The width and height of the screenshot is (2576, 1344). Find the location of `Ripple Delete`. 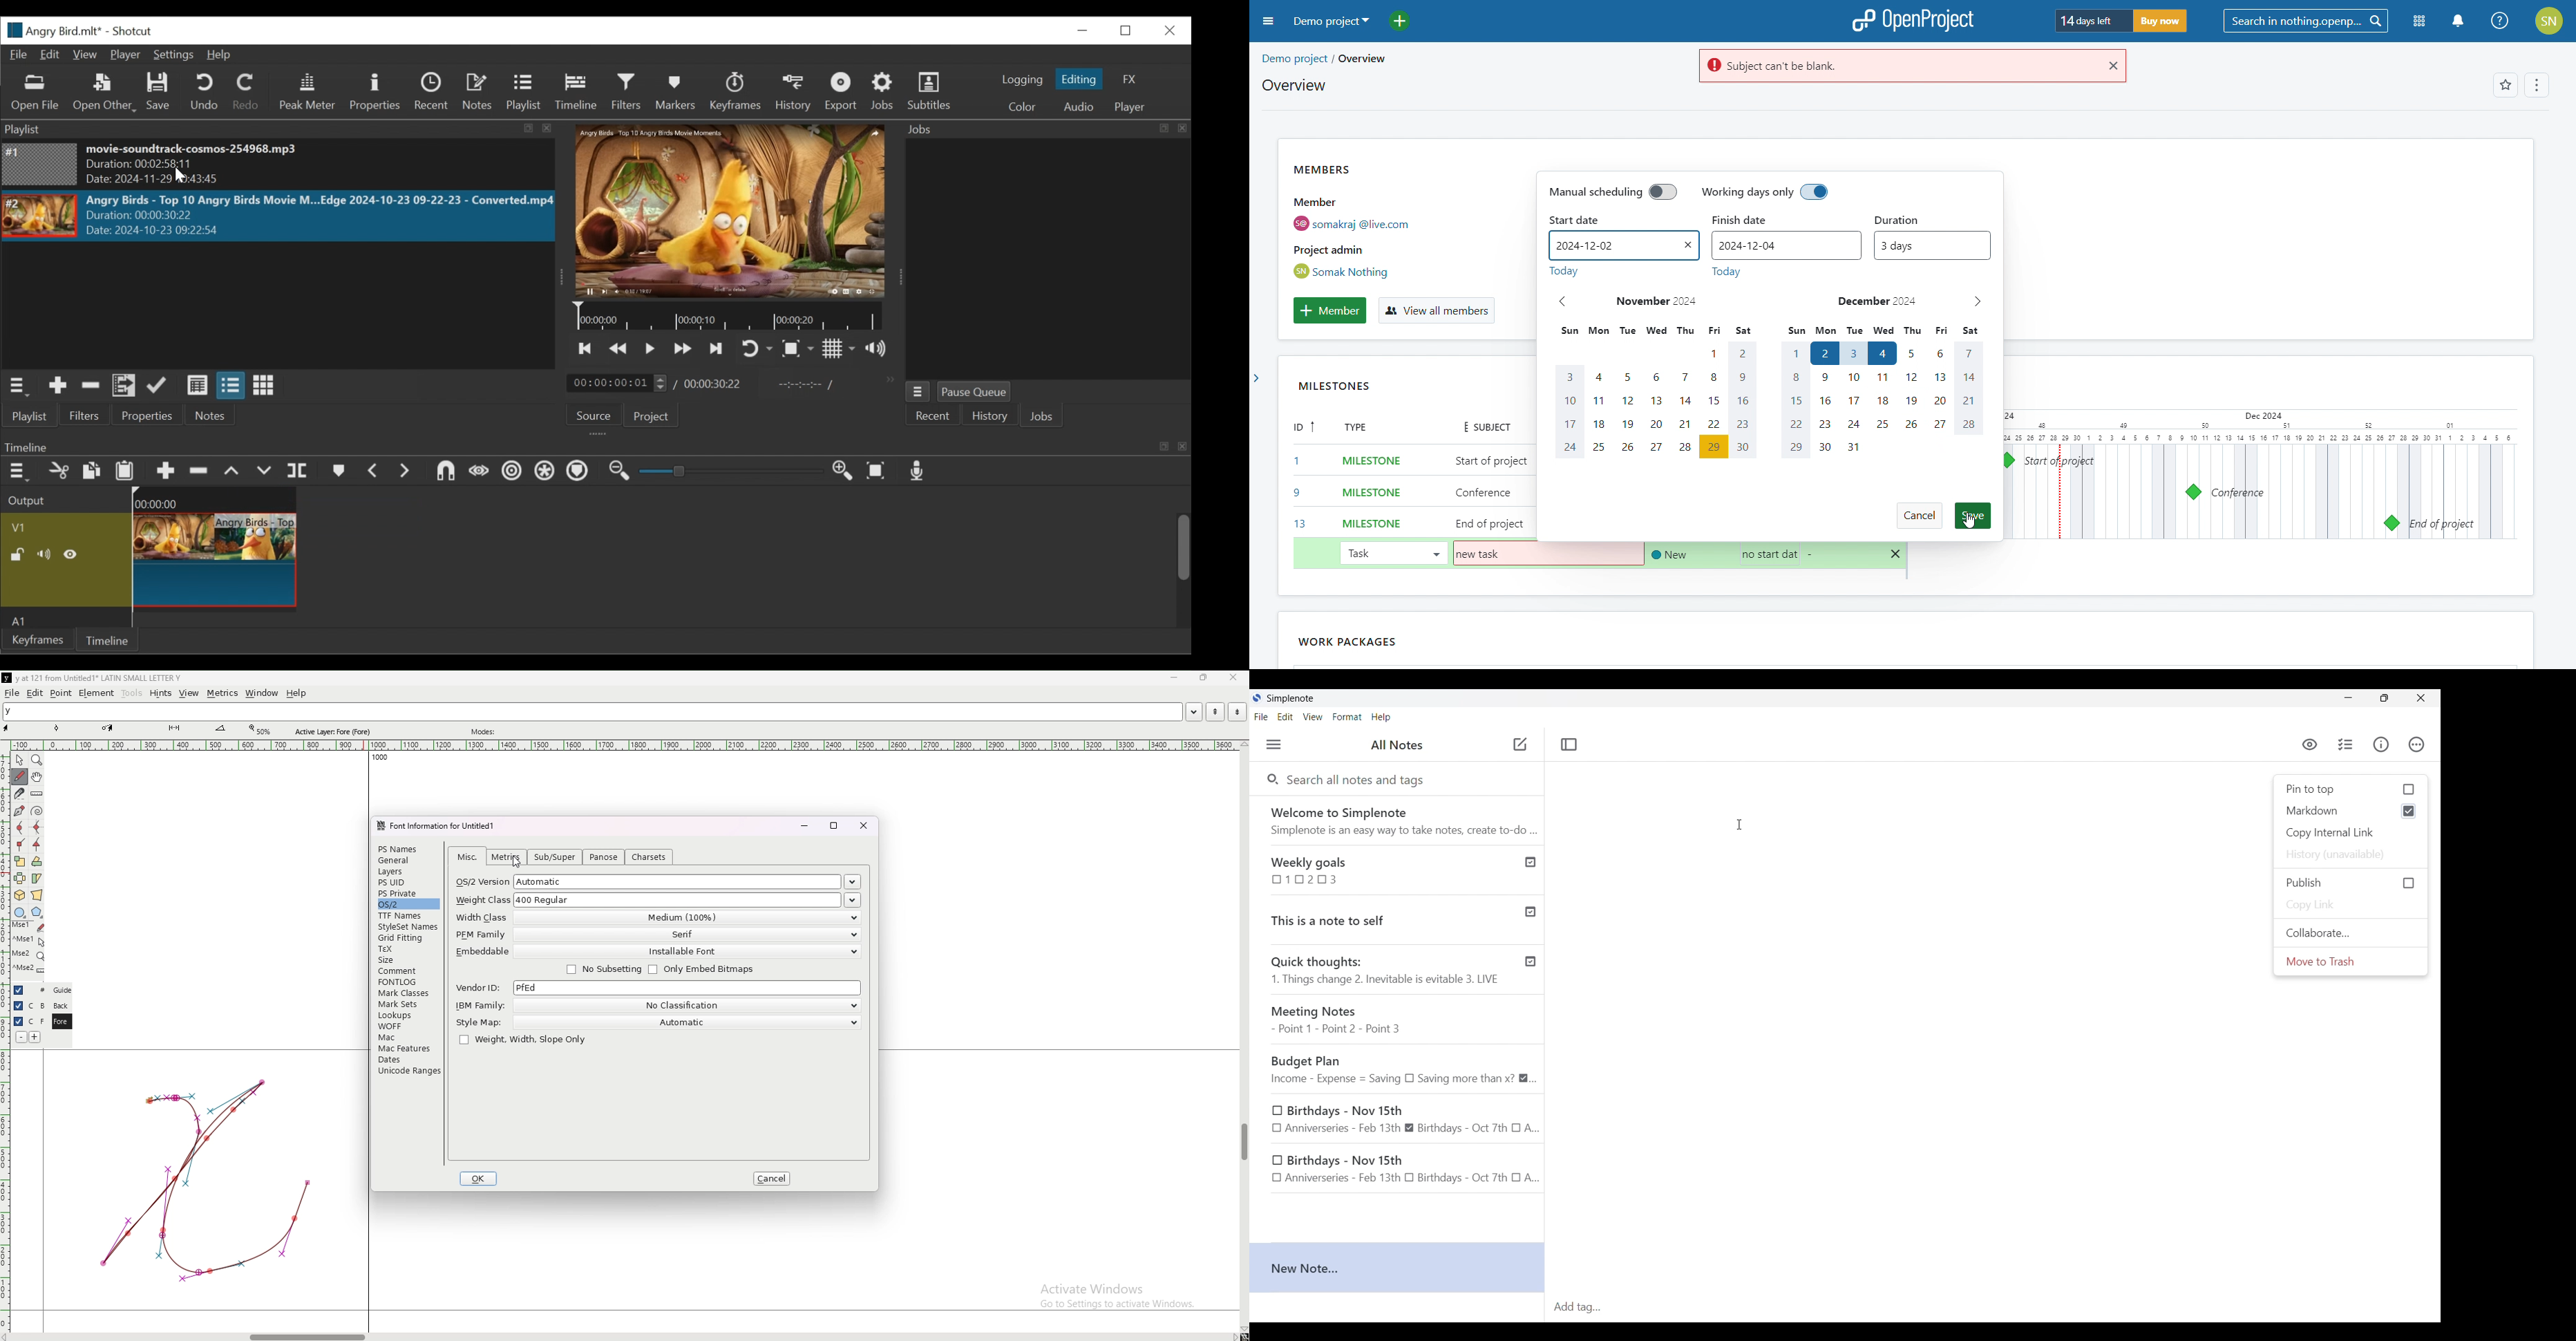

Ripple Delete is located at coordinates (199, 472).